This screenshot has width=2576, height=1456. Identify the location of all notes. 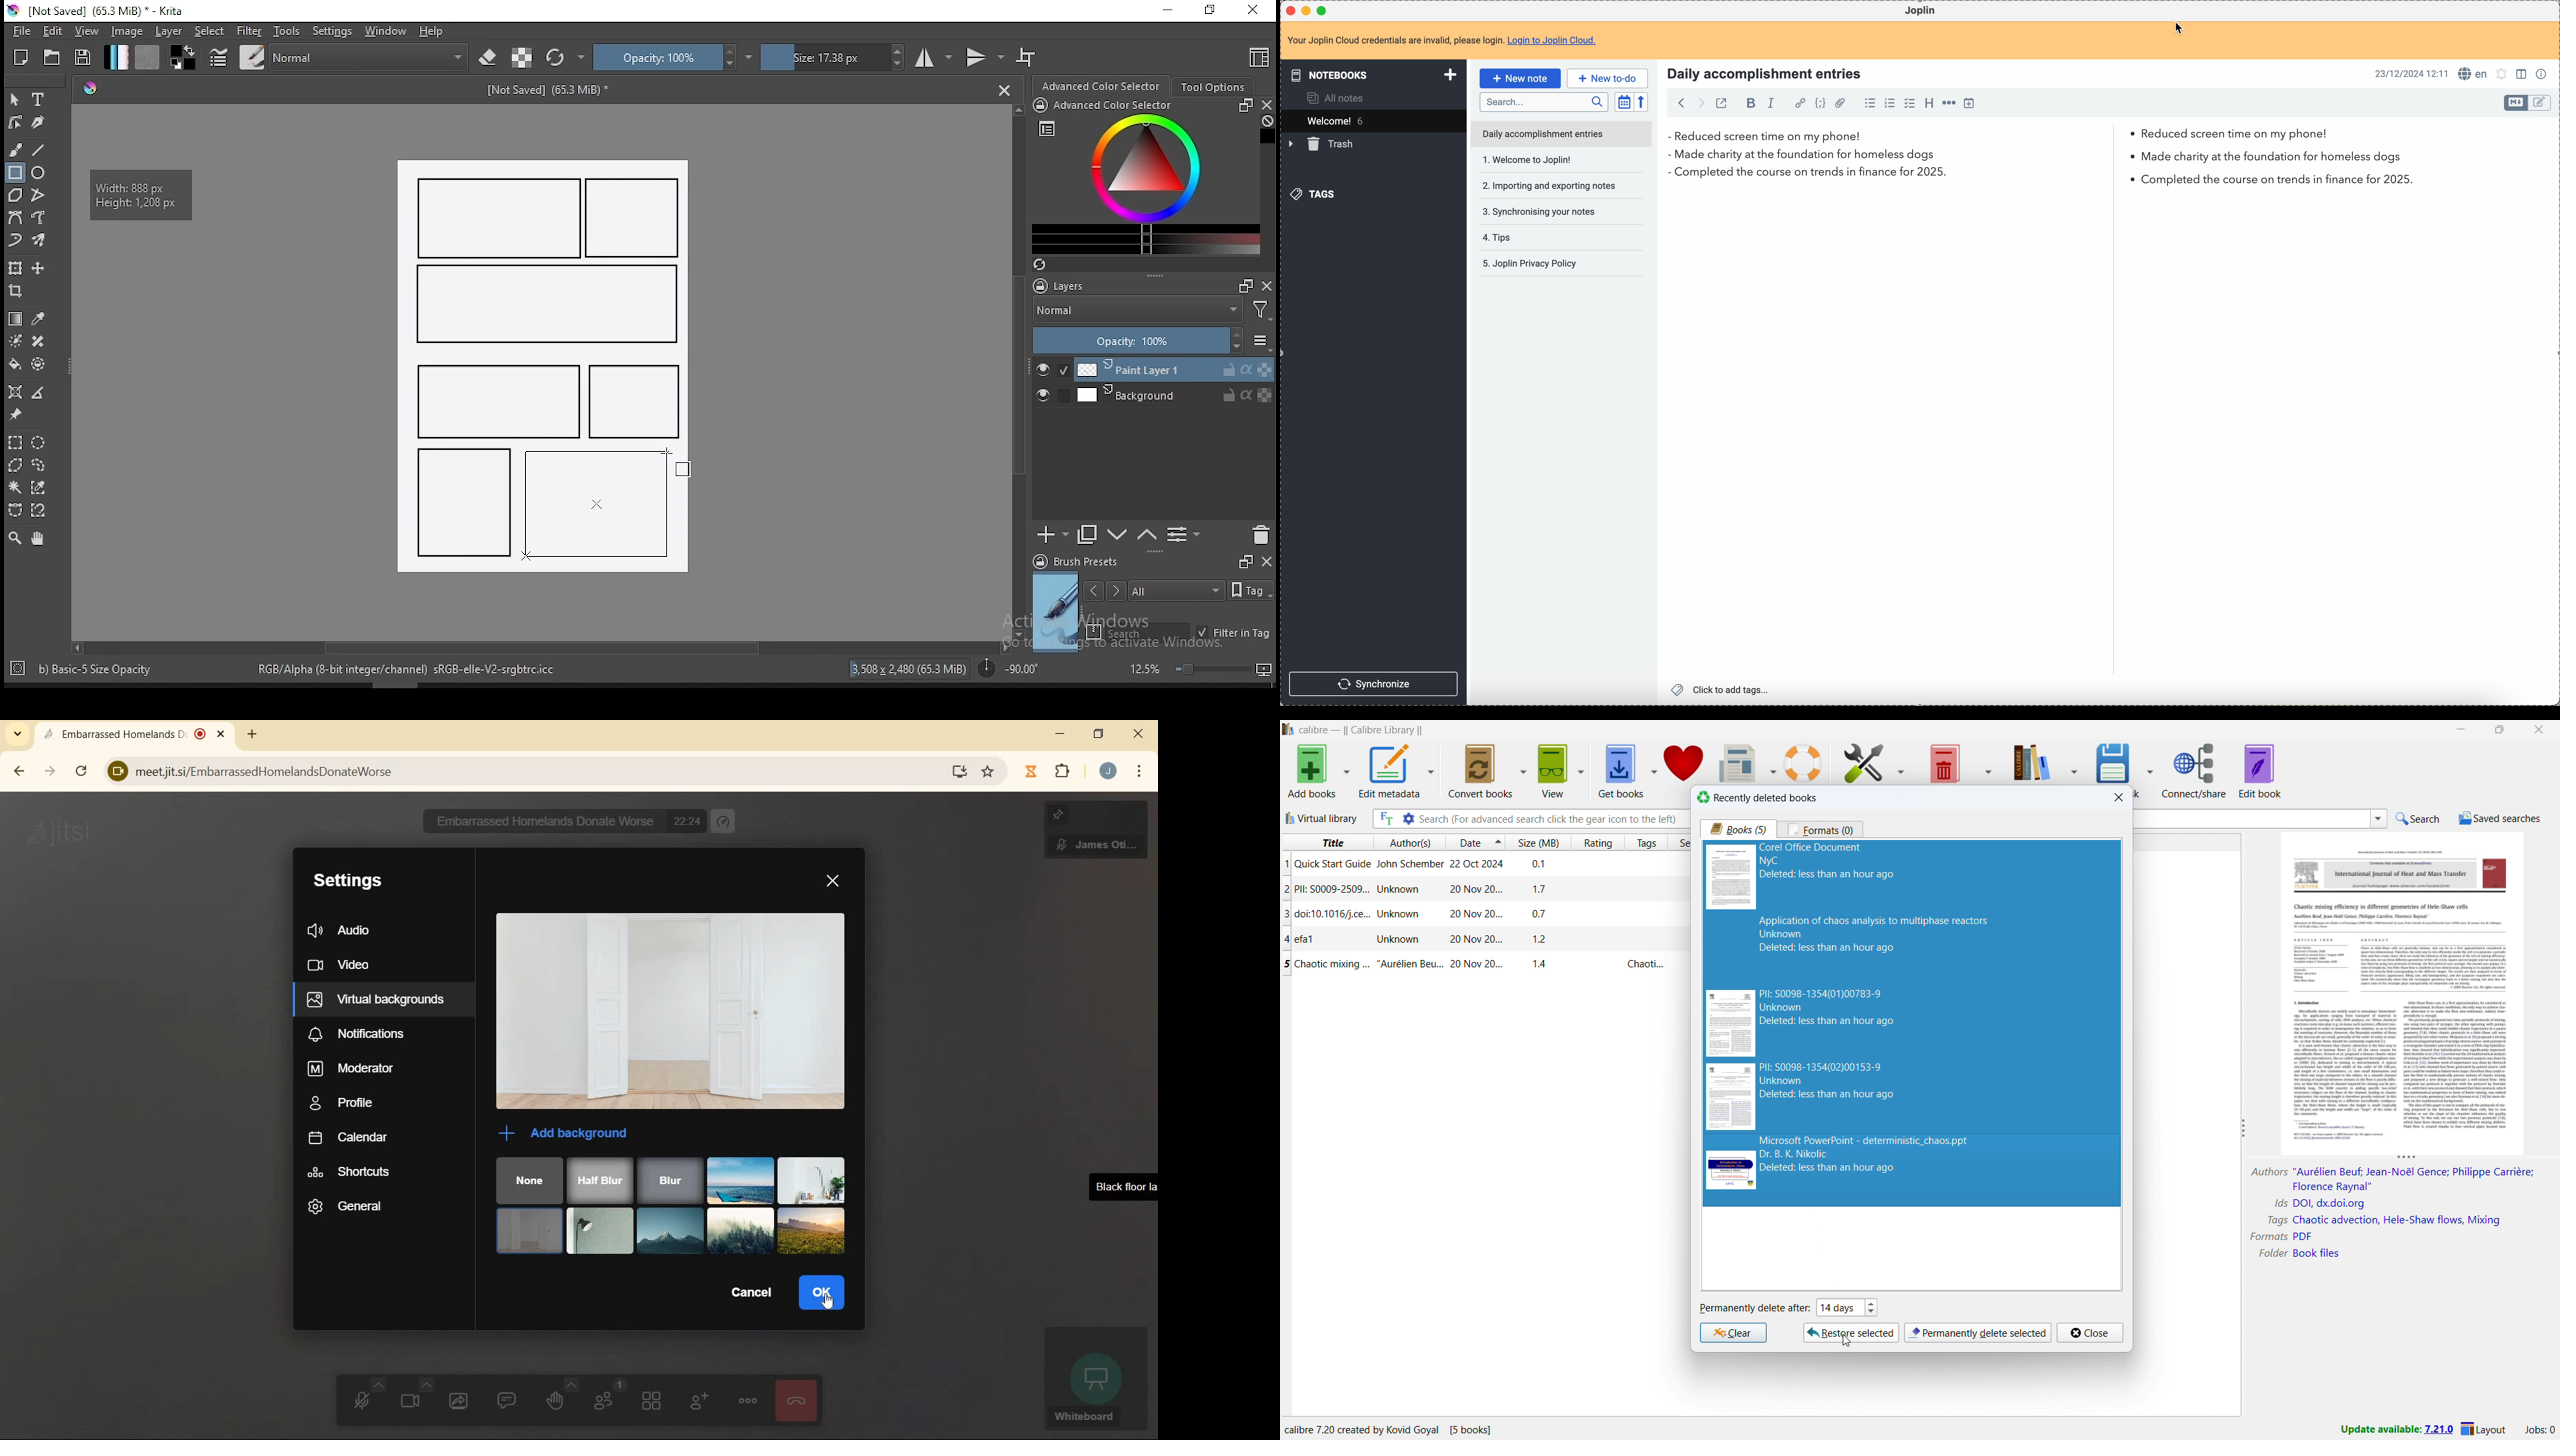
(1331, 98).